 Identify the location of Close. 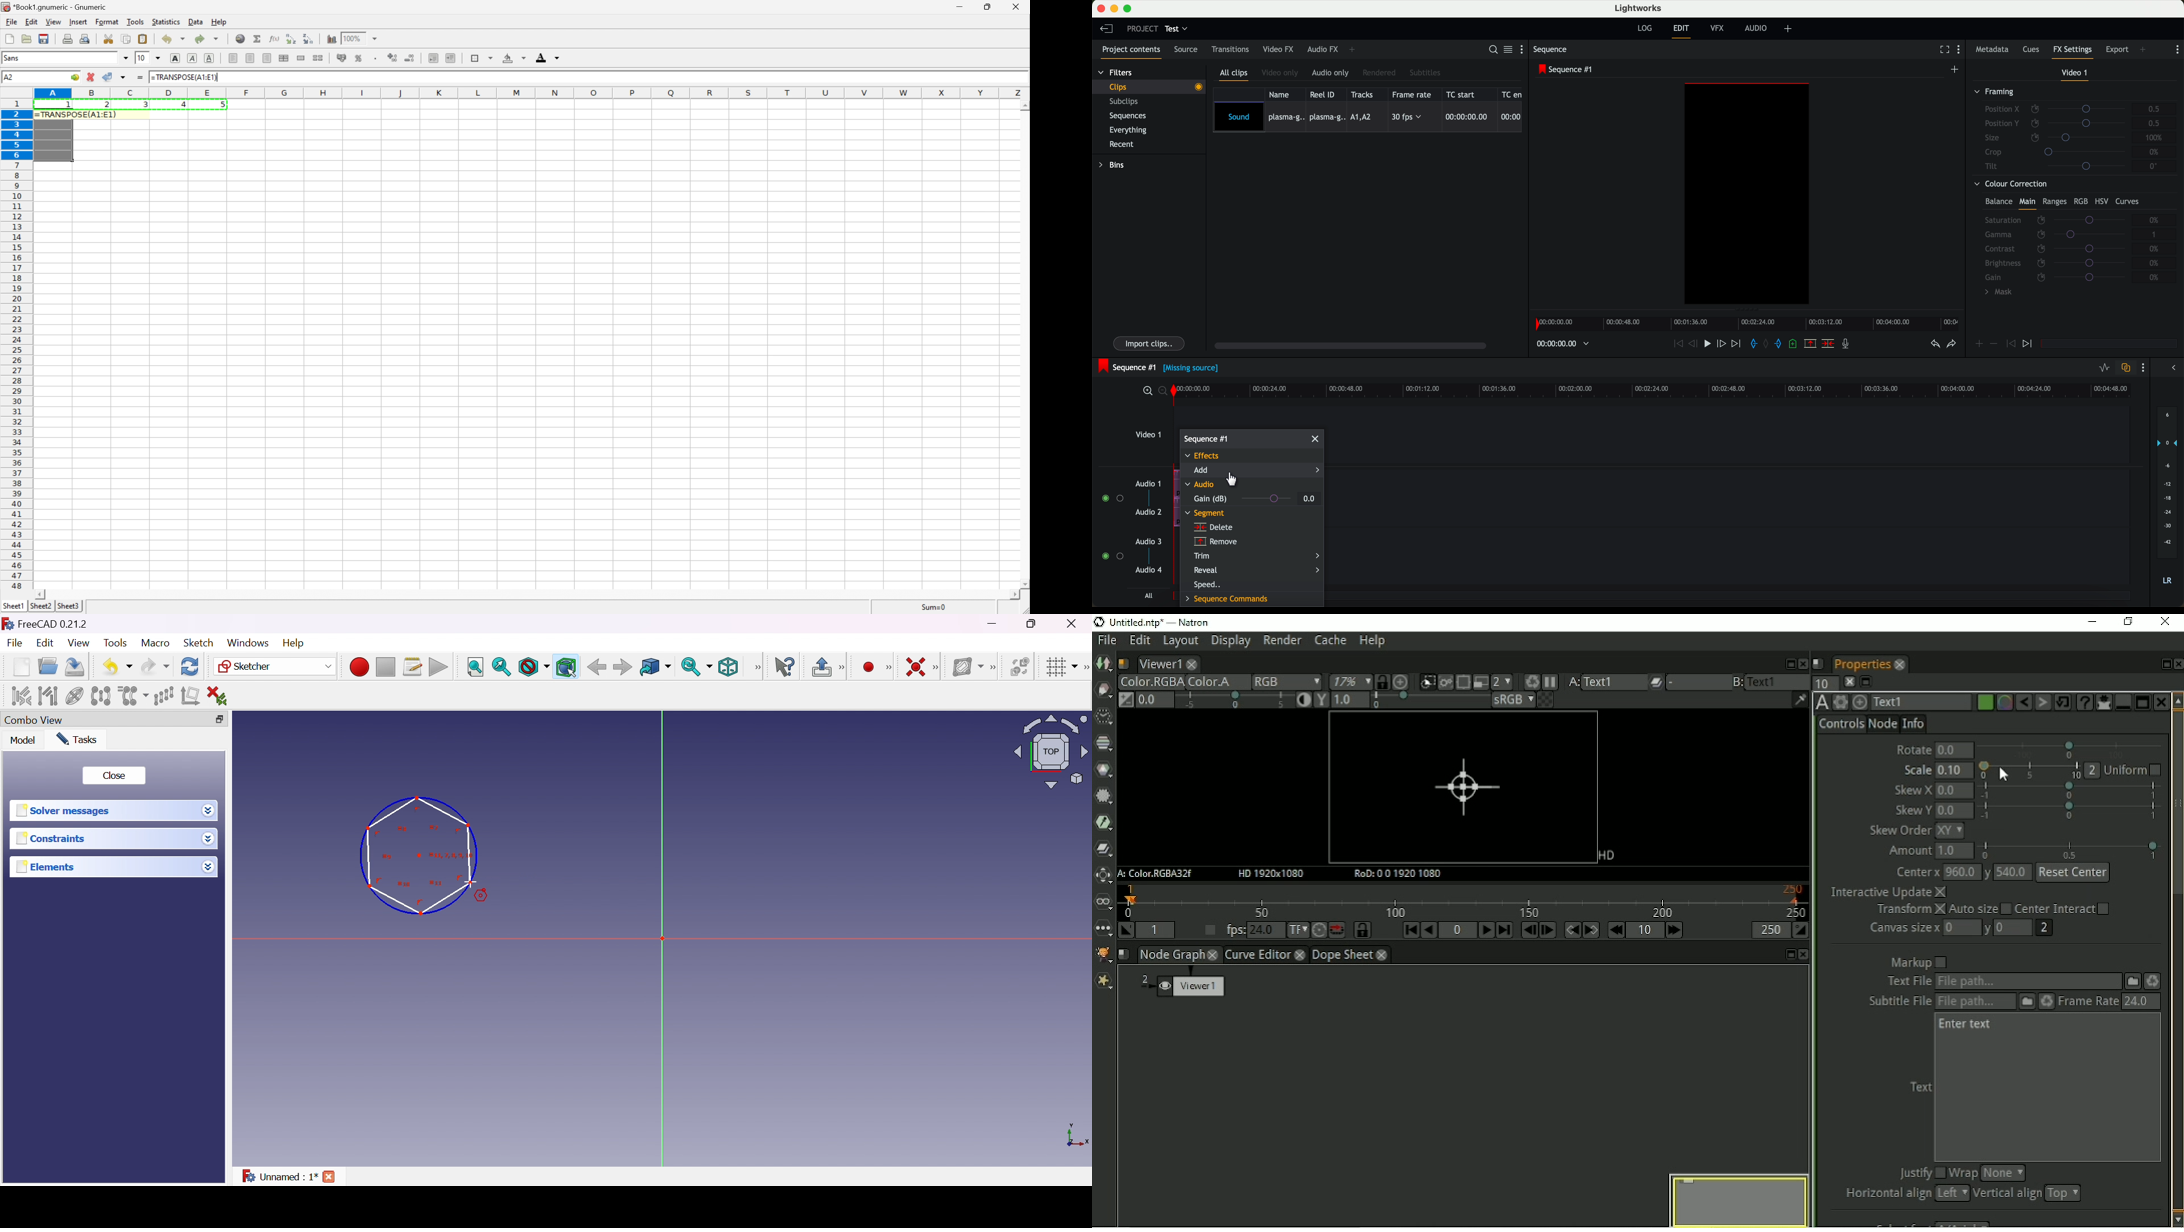
(113, 776).